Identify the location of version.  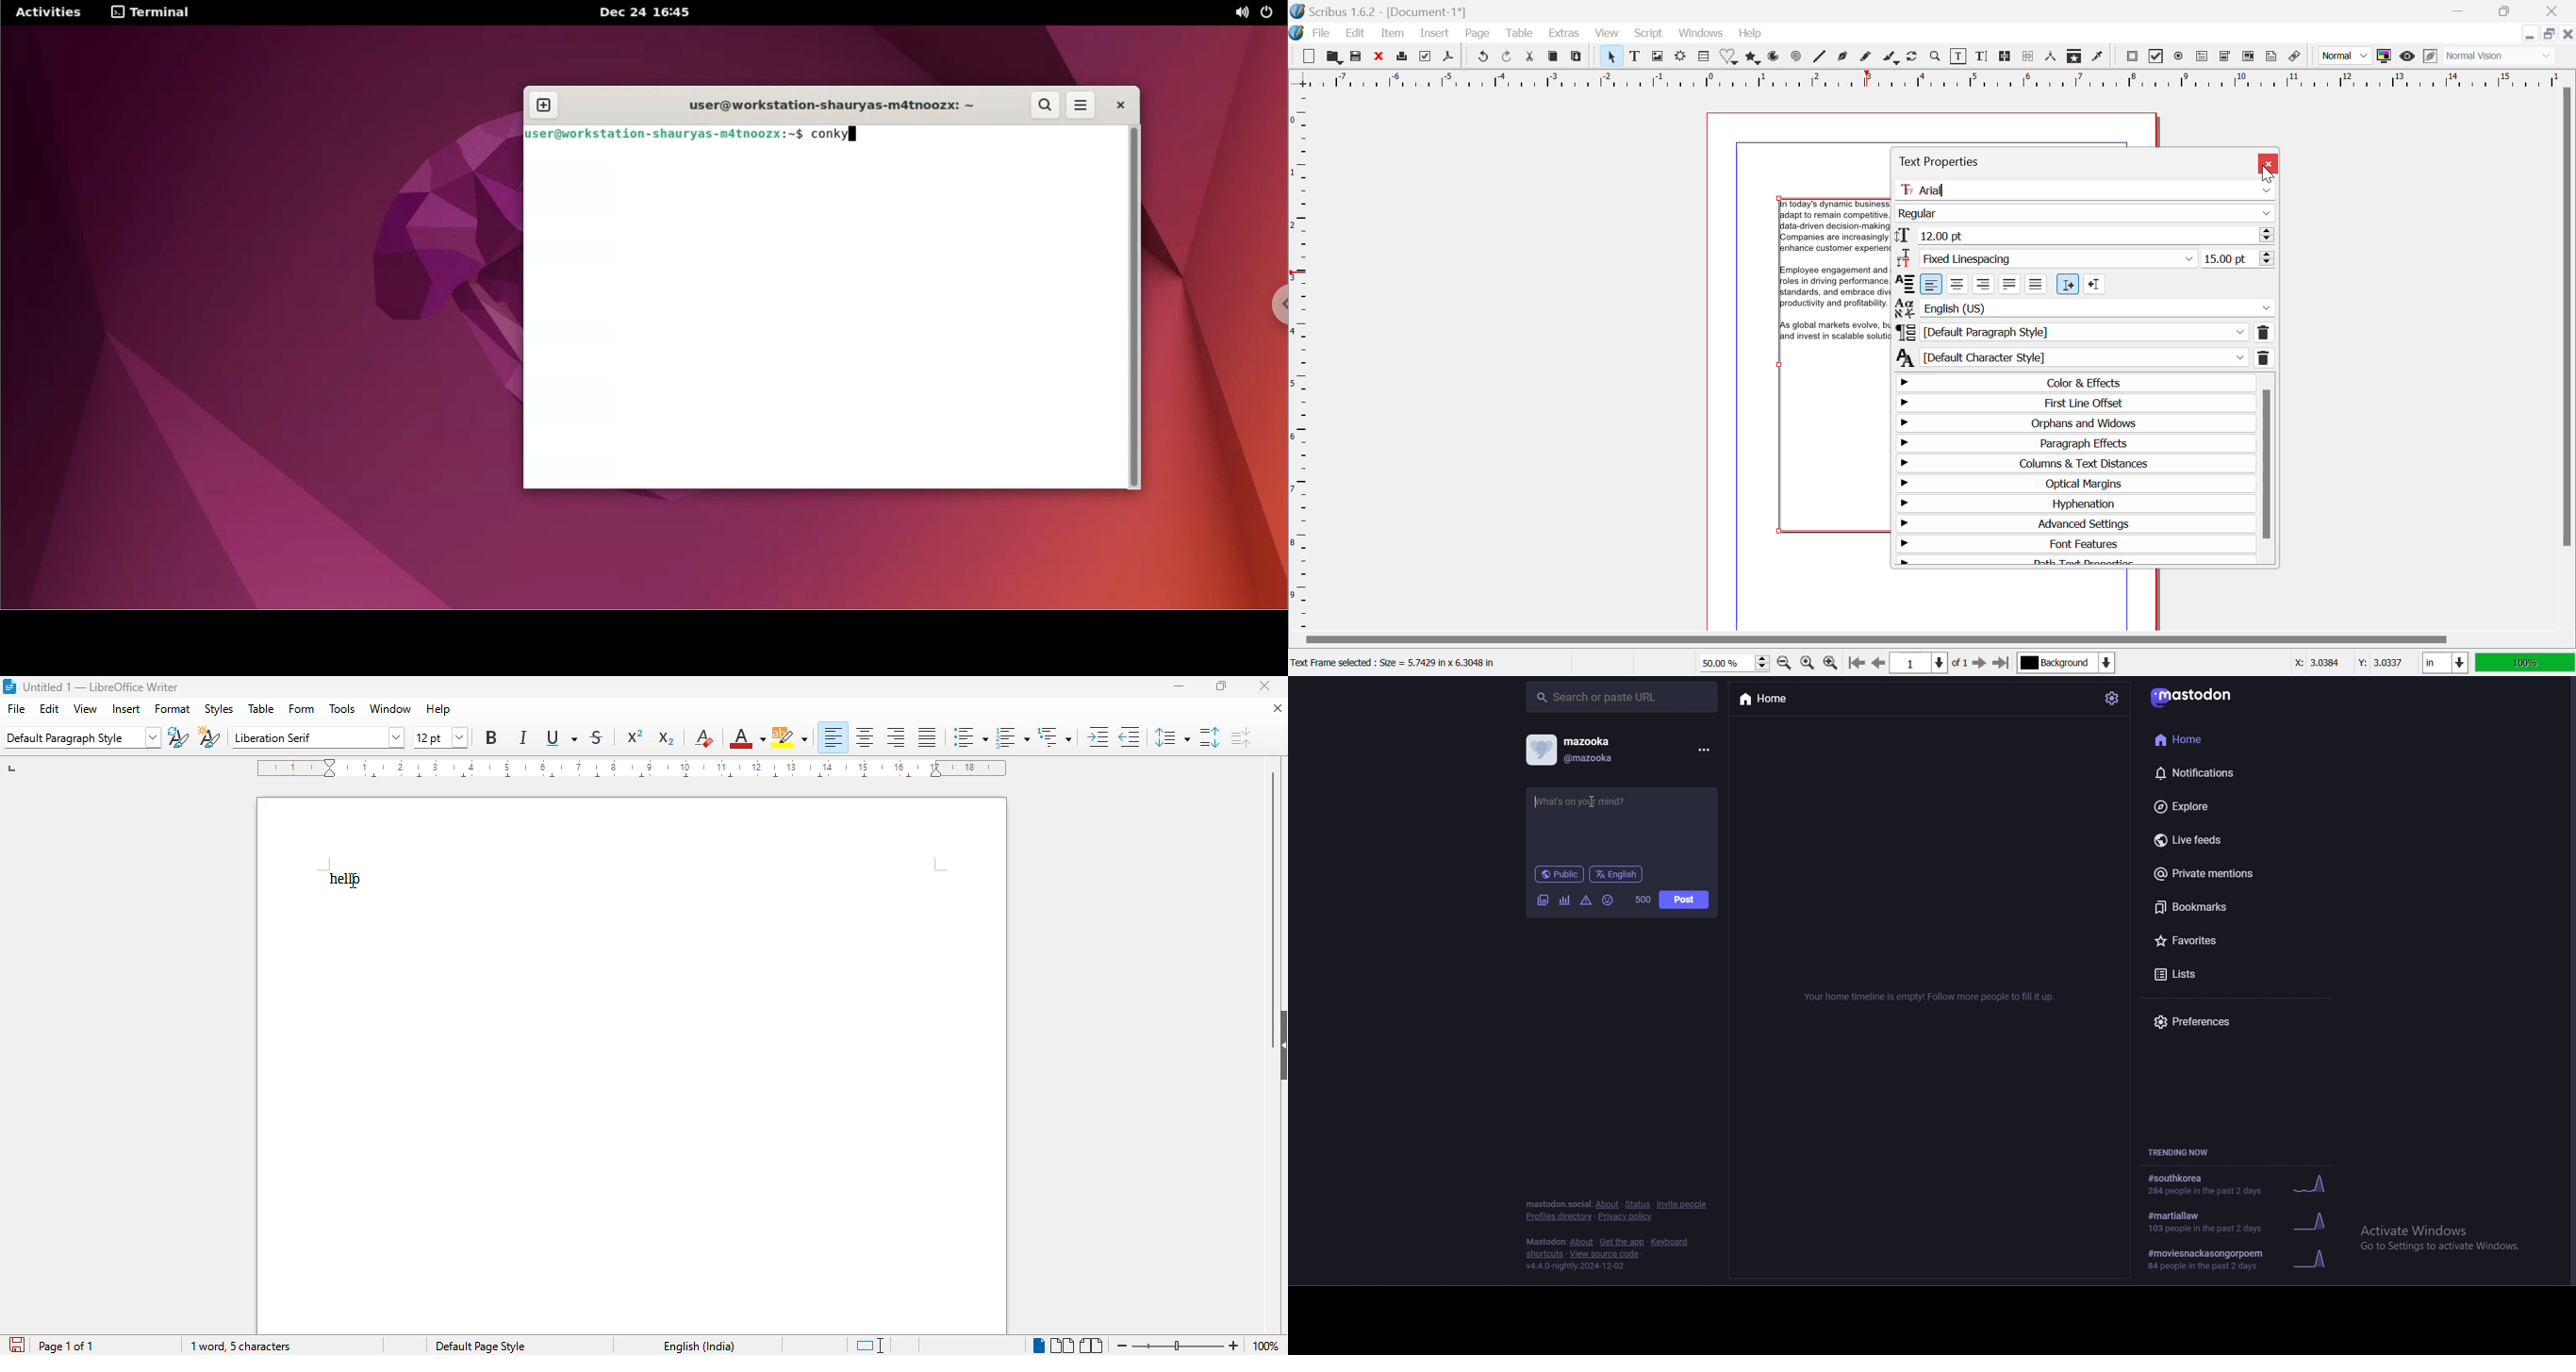
(1578, 1266).